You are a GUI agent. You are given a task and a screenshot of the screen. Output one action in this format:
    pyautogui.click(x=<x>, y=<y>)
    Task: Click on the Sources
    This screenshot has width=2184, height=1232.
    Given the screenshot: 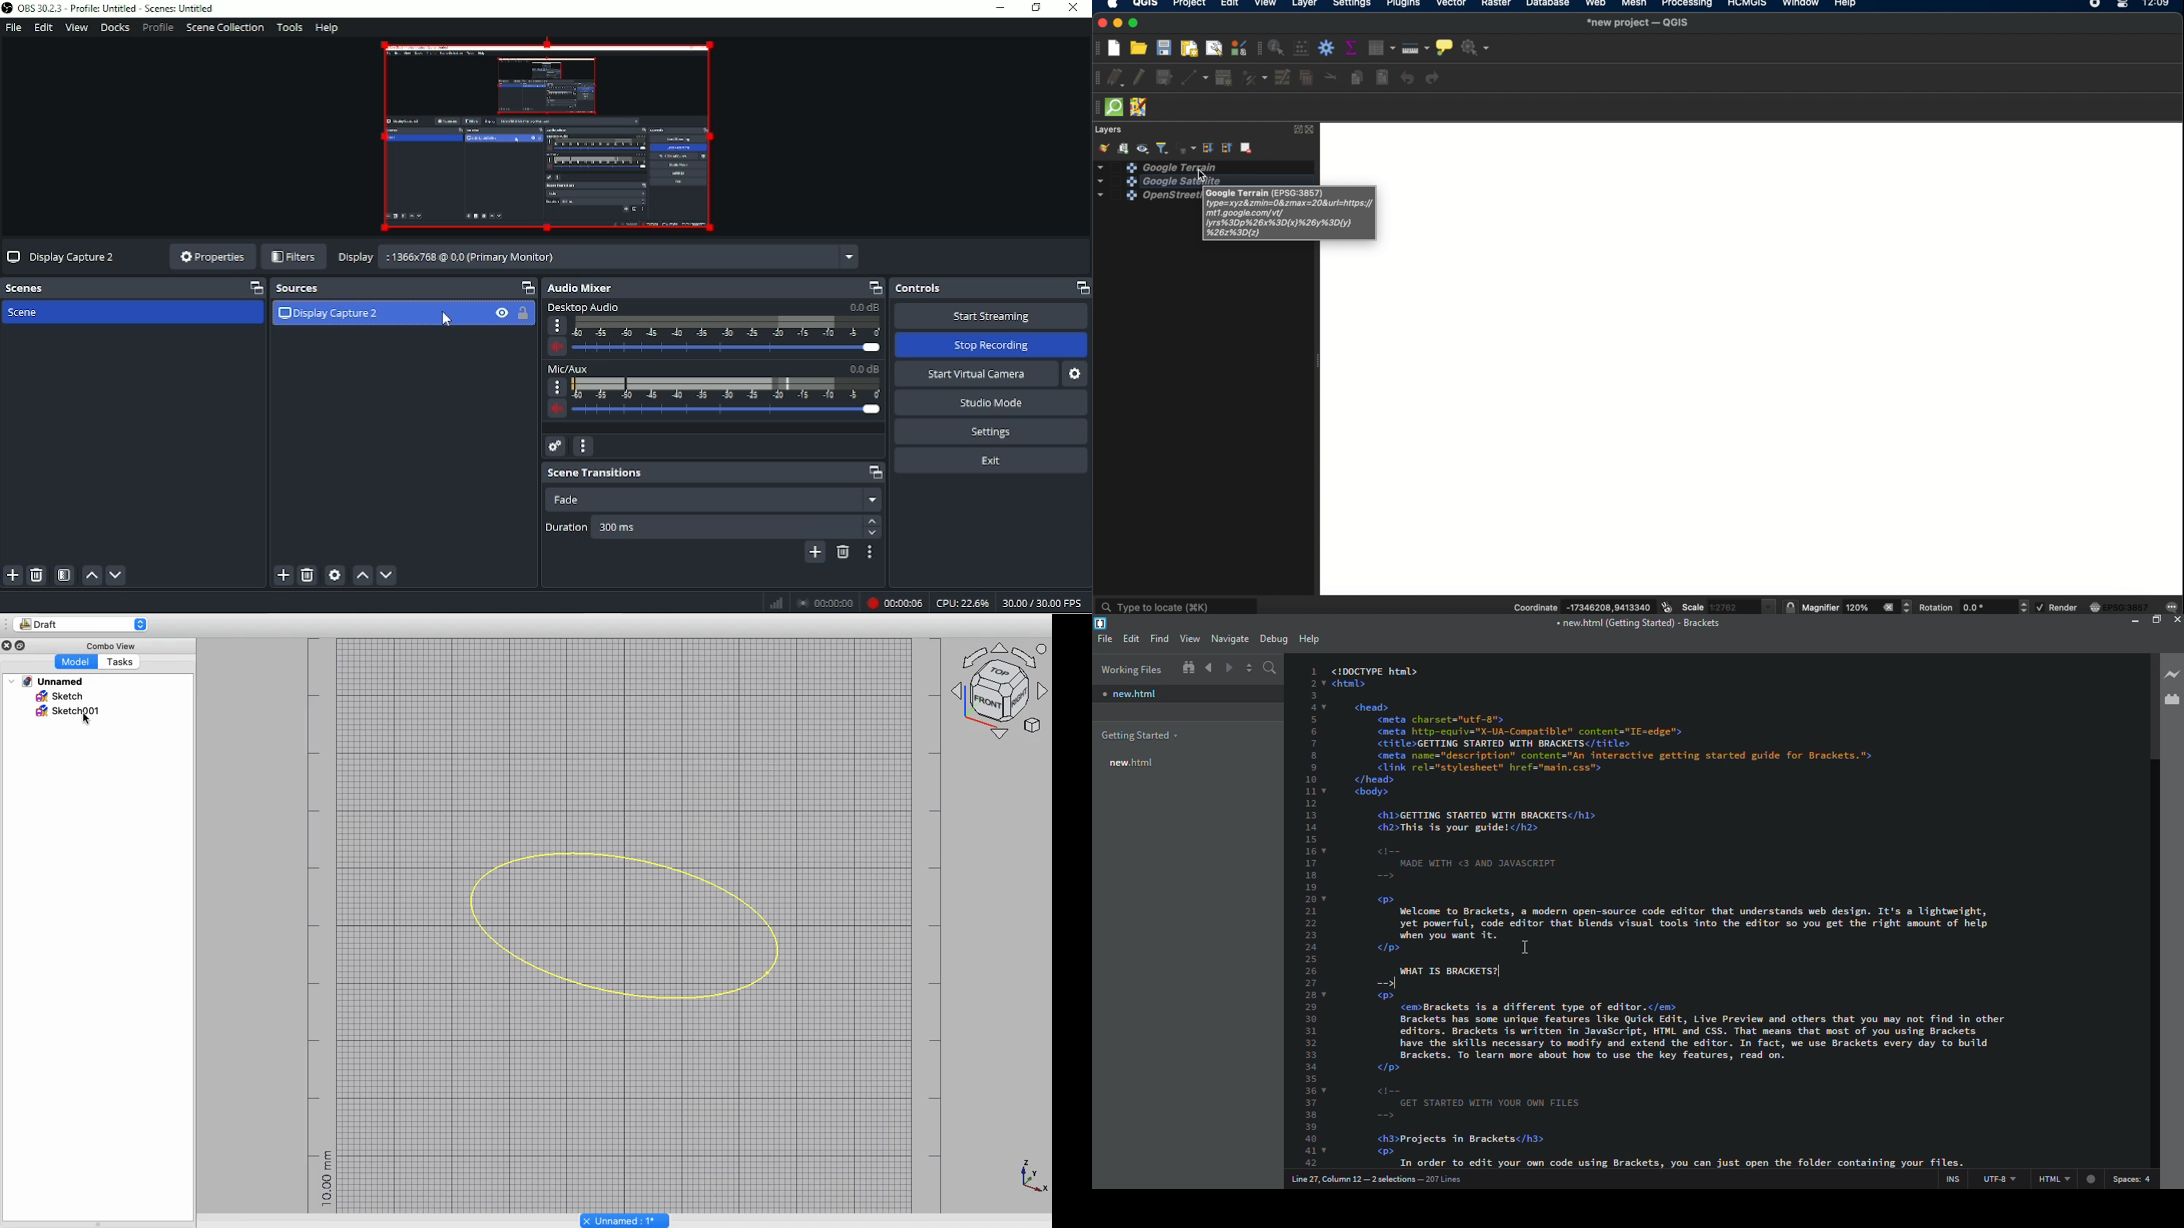 What is the action you would take?
    pyautogui.click(x=403, y=288)
    